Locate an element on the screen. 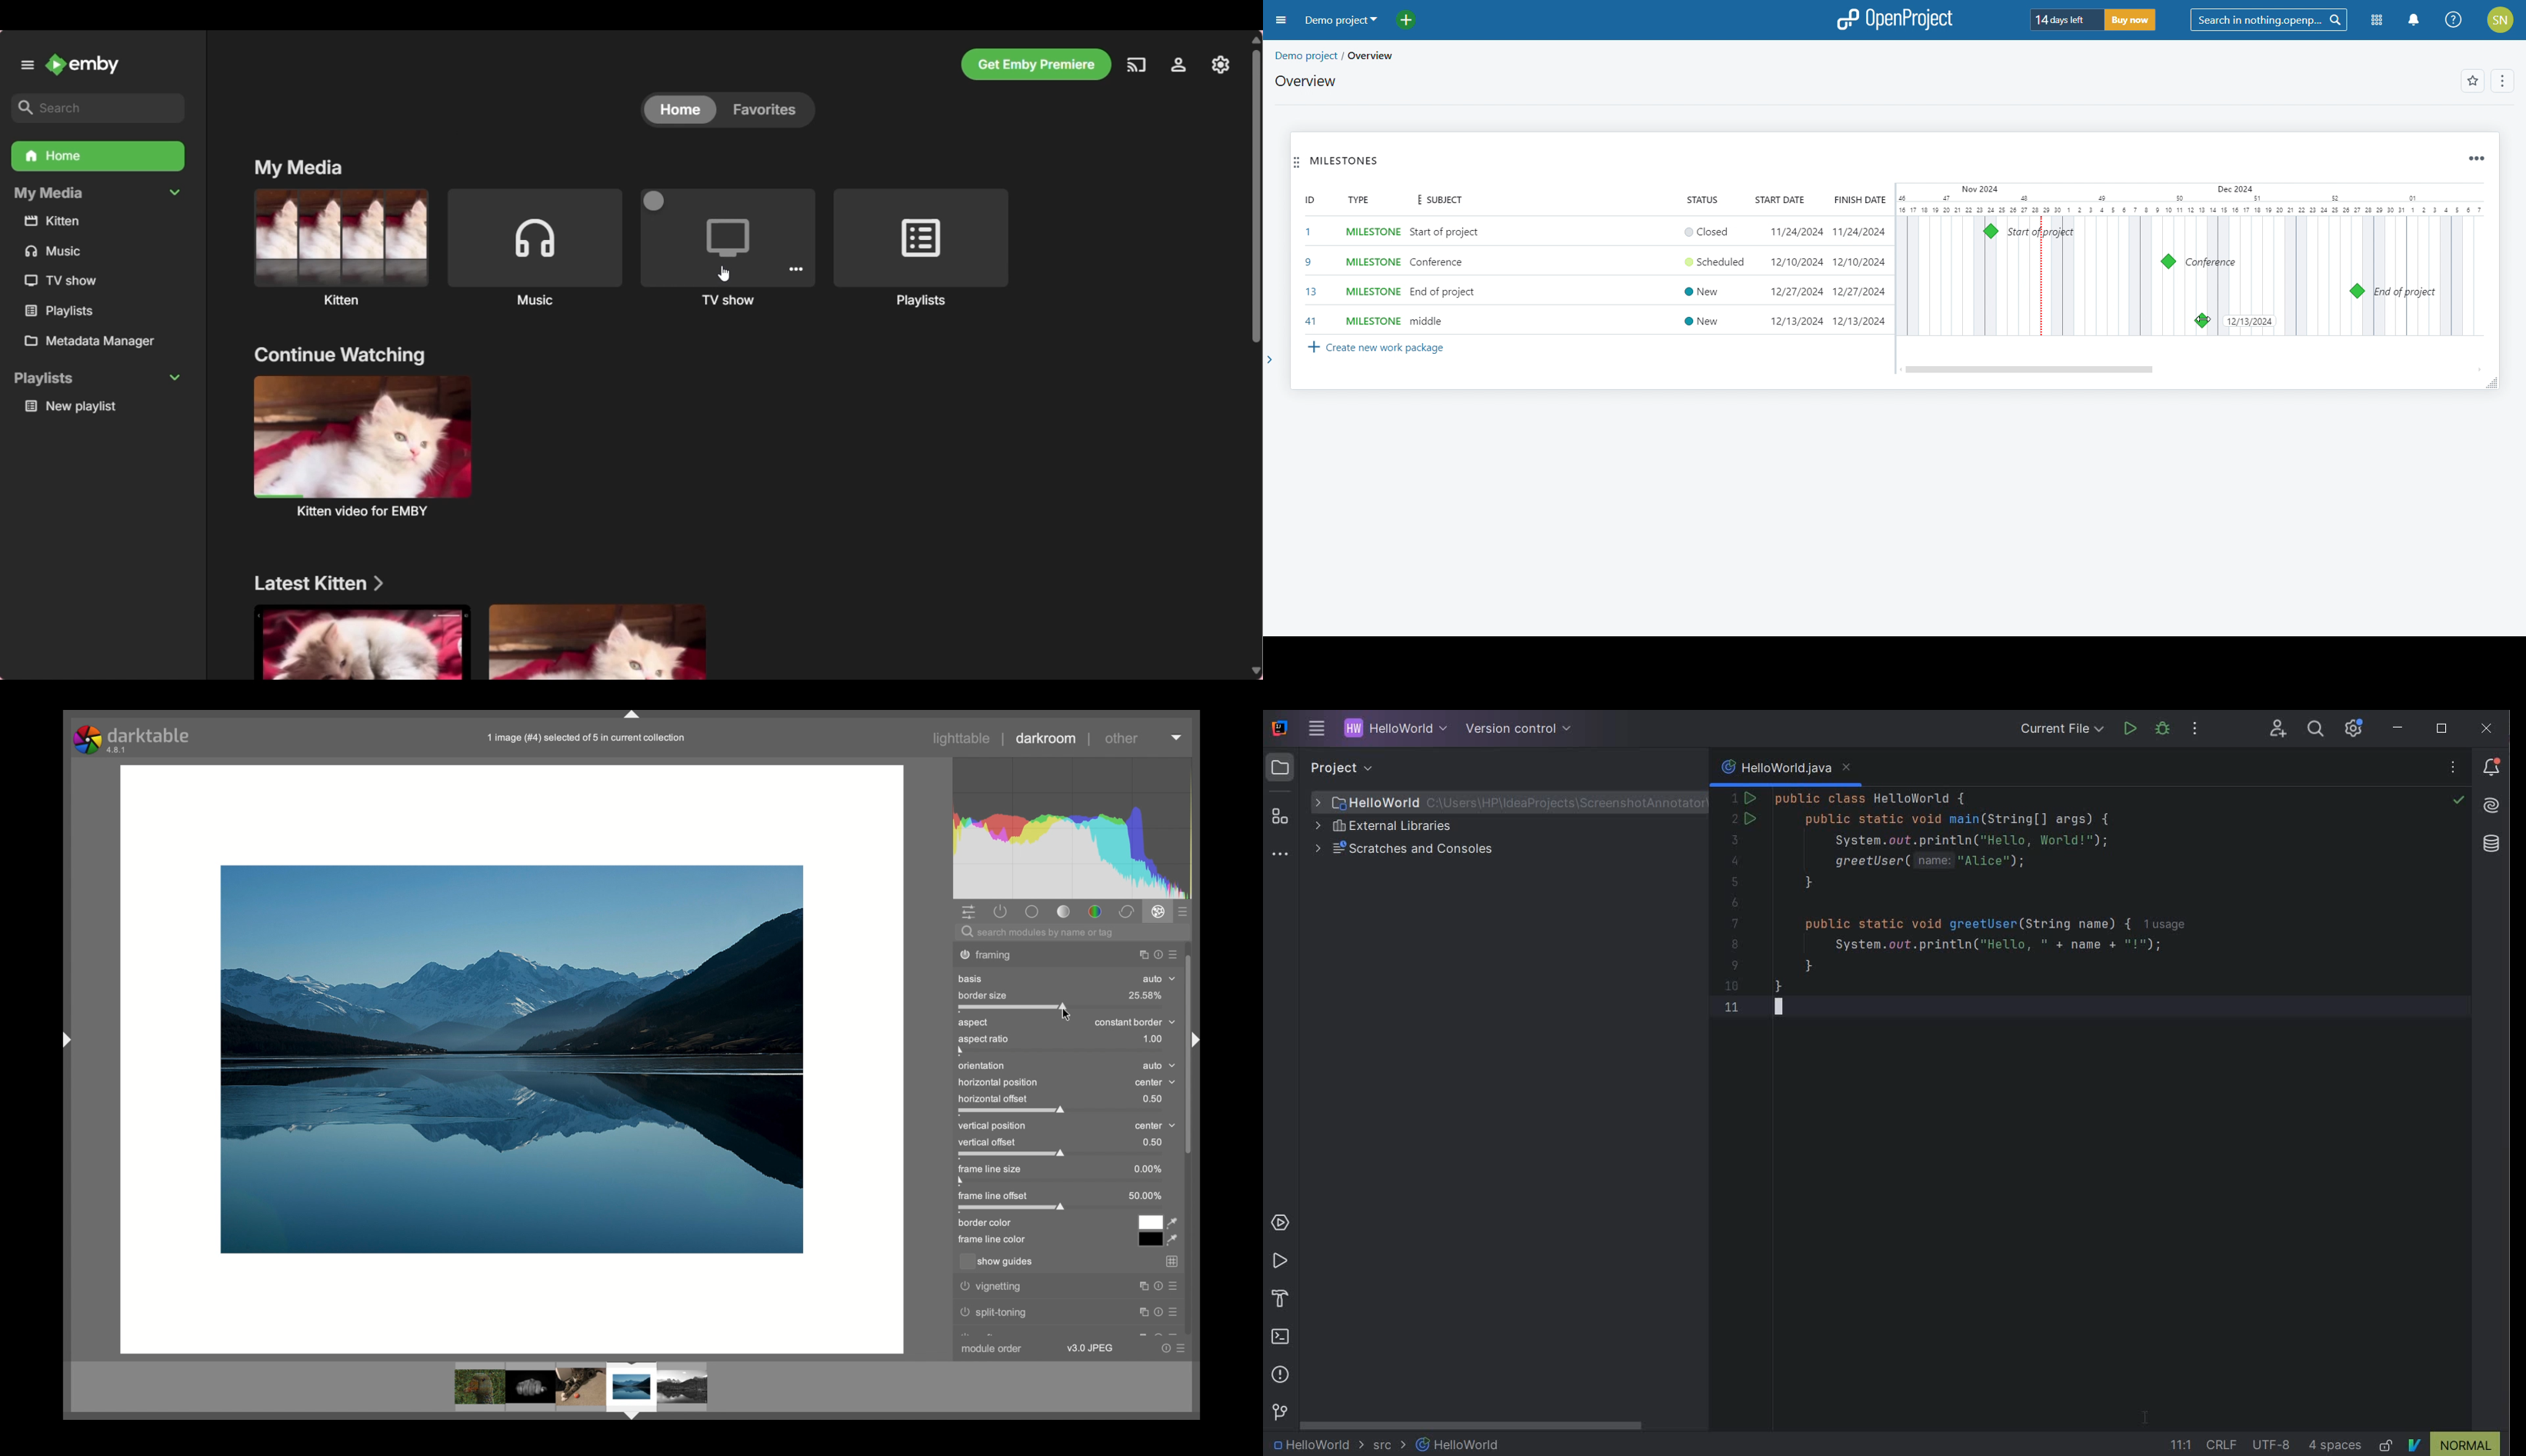 The image size is (2548, 1456). milestone 1 is located at coordinates (1991, 231).